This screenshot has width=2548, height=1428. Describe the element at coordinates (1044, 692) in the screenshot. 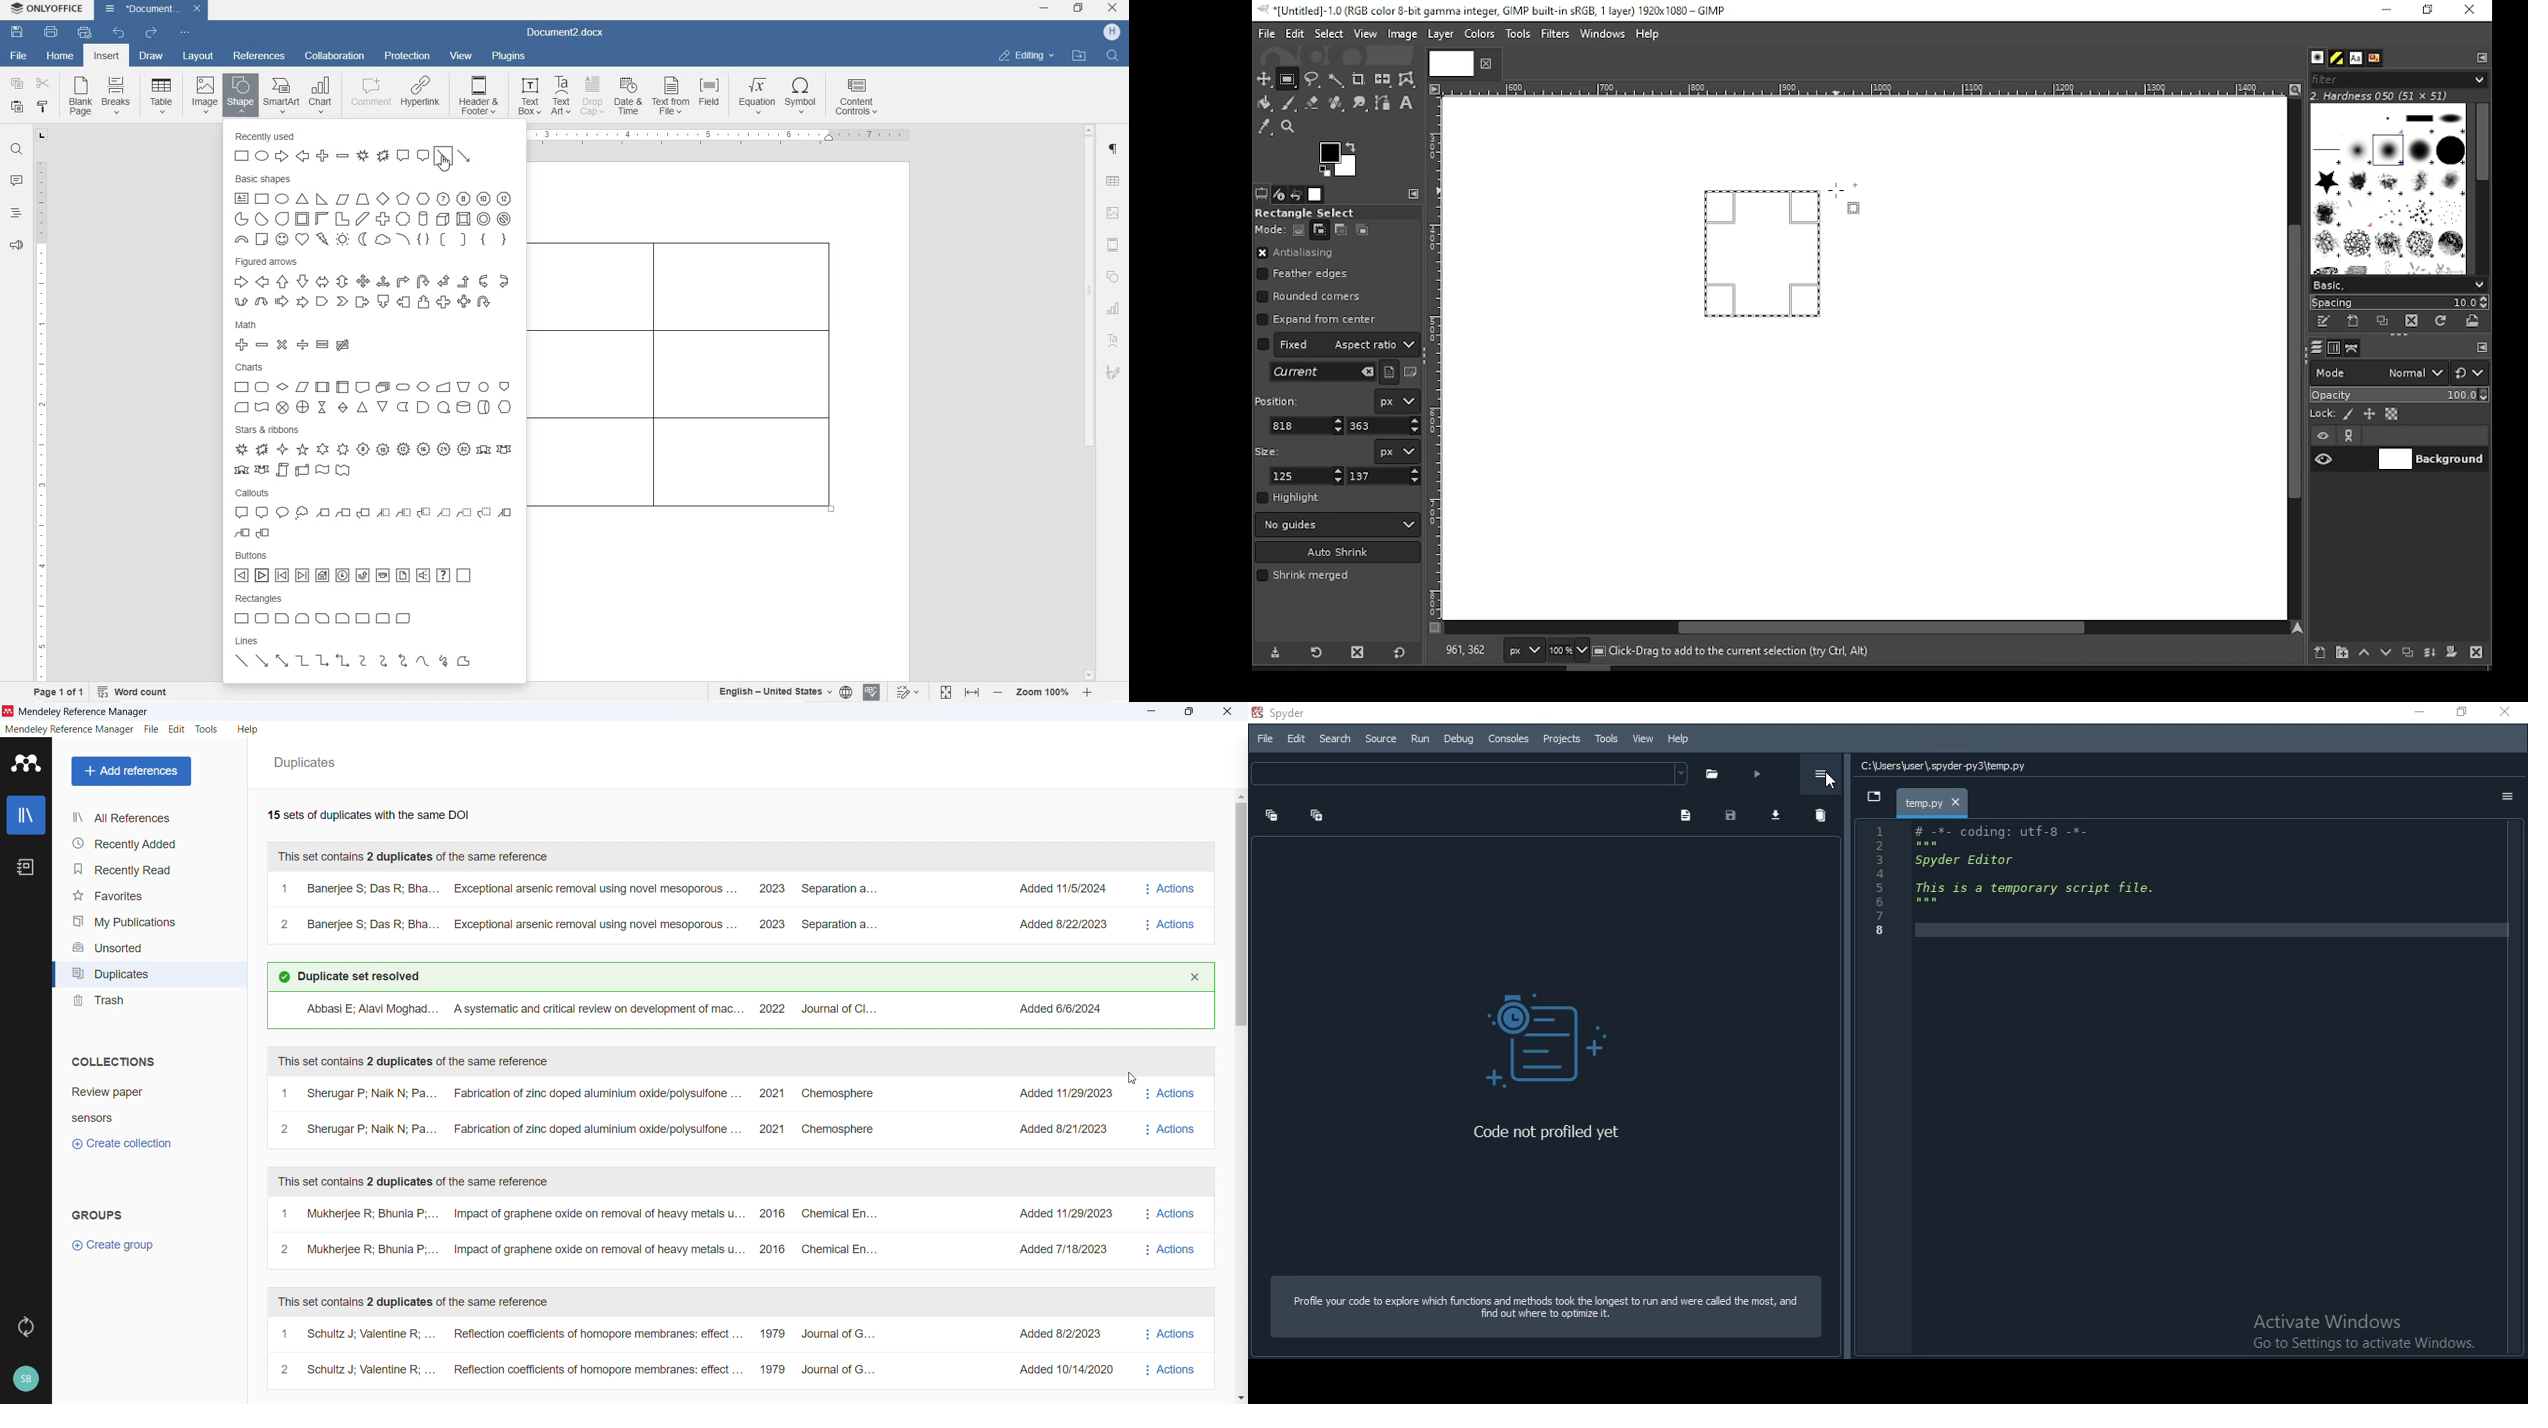

I see `zoom in or out` at that location.